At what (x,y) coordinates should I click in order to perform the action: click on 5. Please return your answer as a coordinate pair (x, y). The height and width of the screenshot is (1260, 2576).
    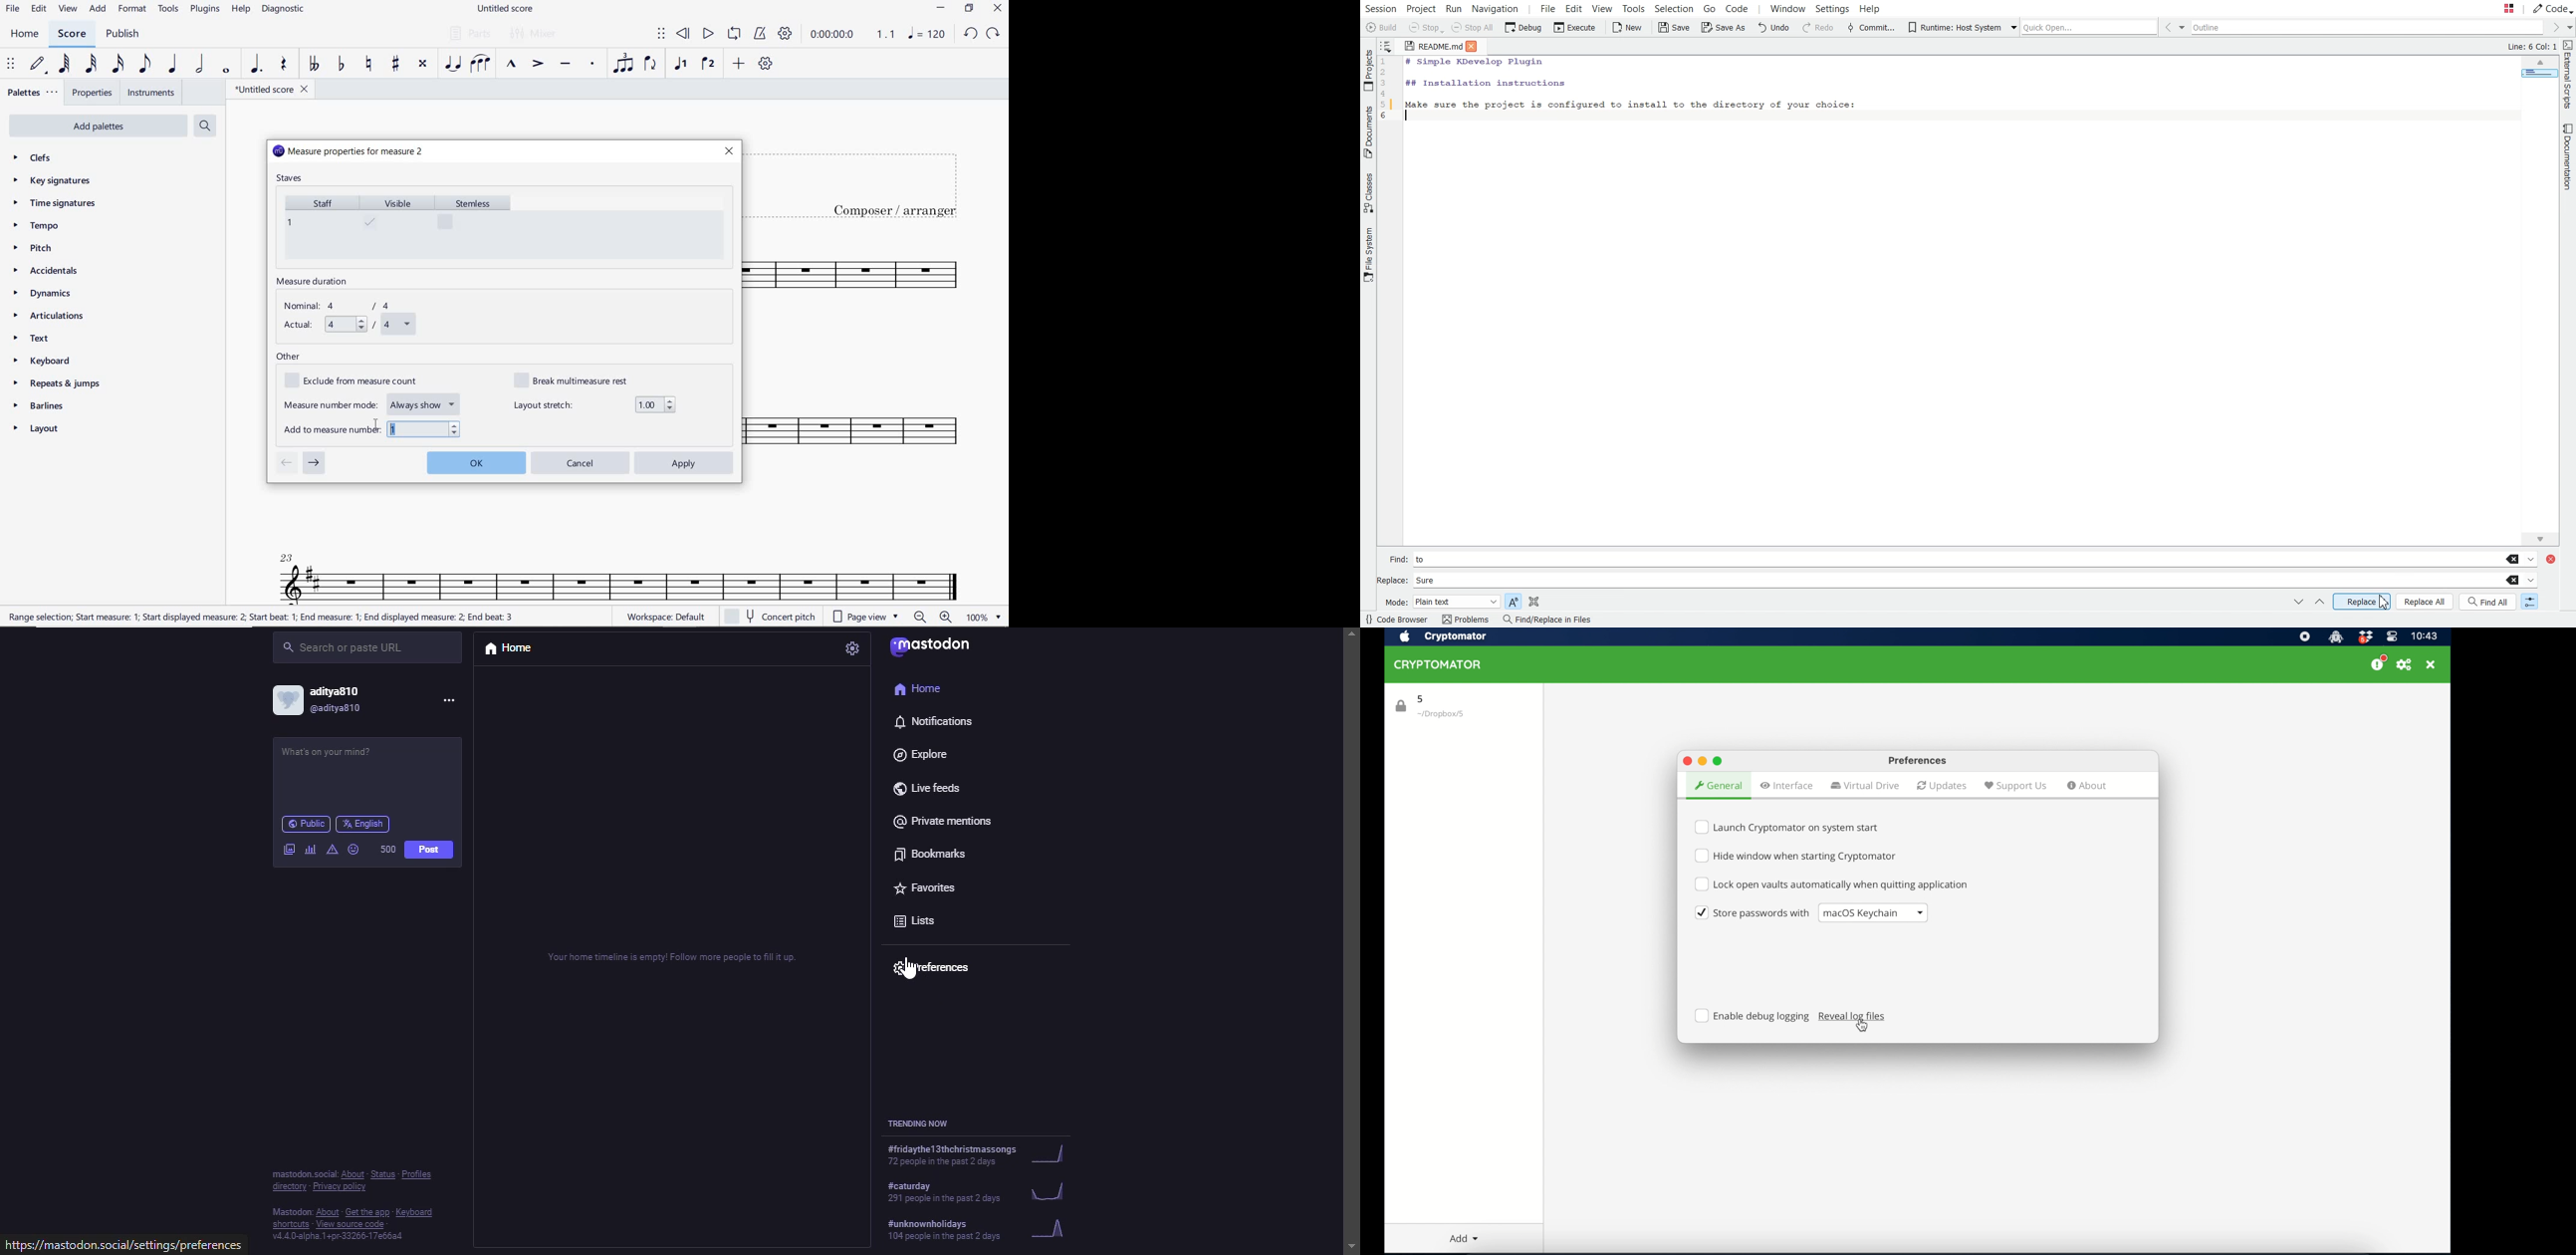
    Looking at the image, I should click on (1421, 699).